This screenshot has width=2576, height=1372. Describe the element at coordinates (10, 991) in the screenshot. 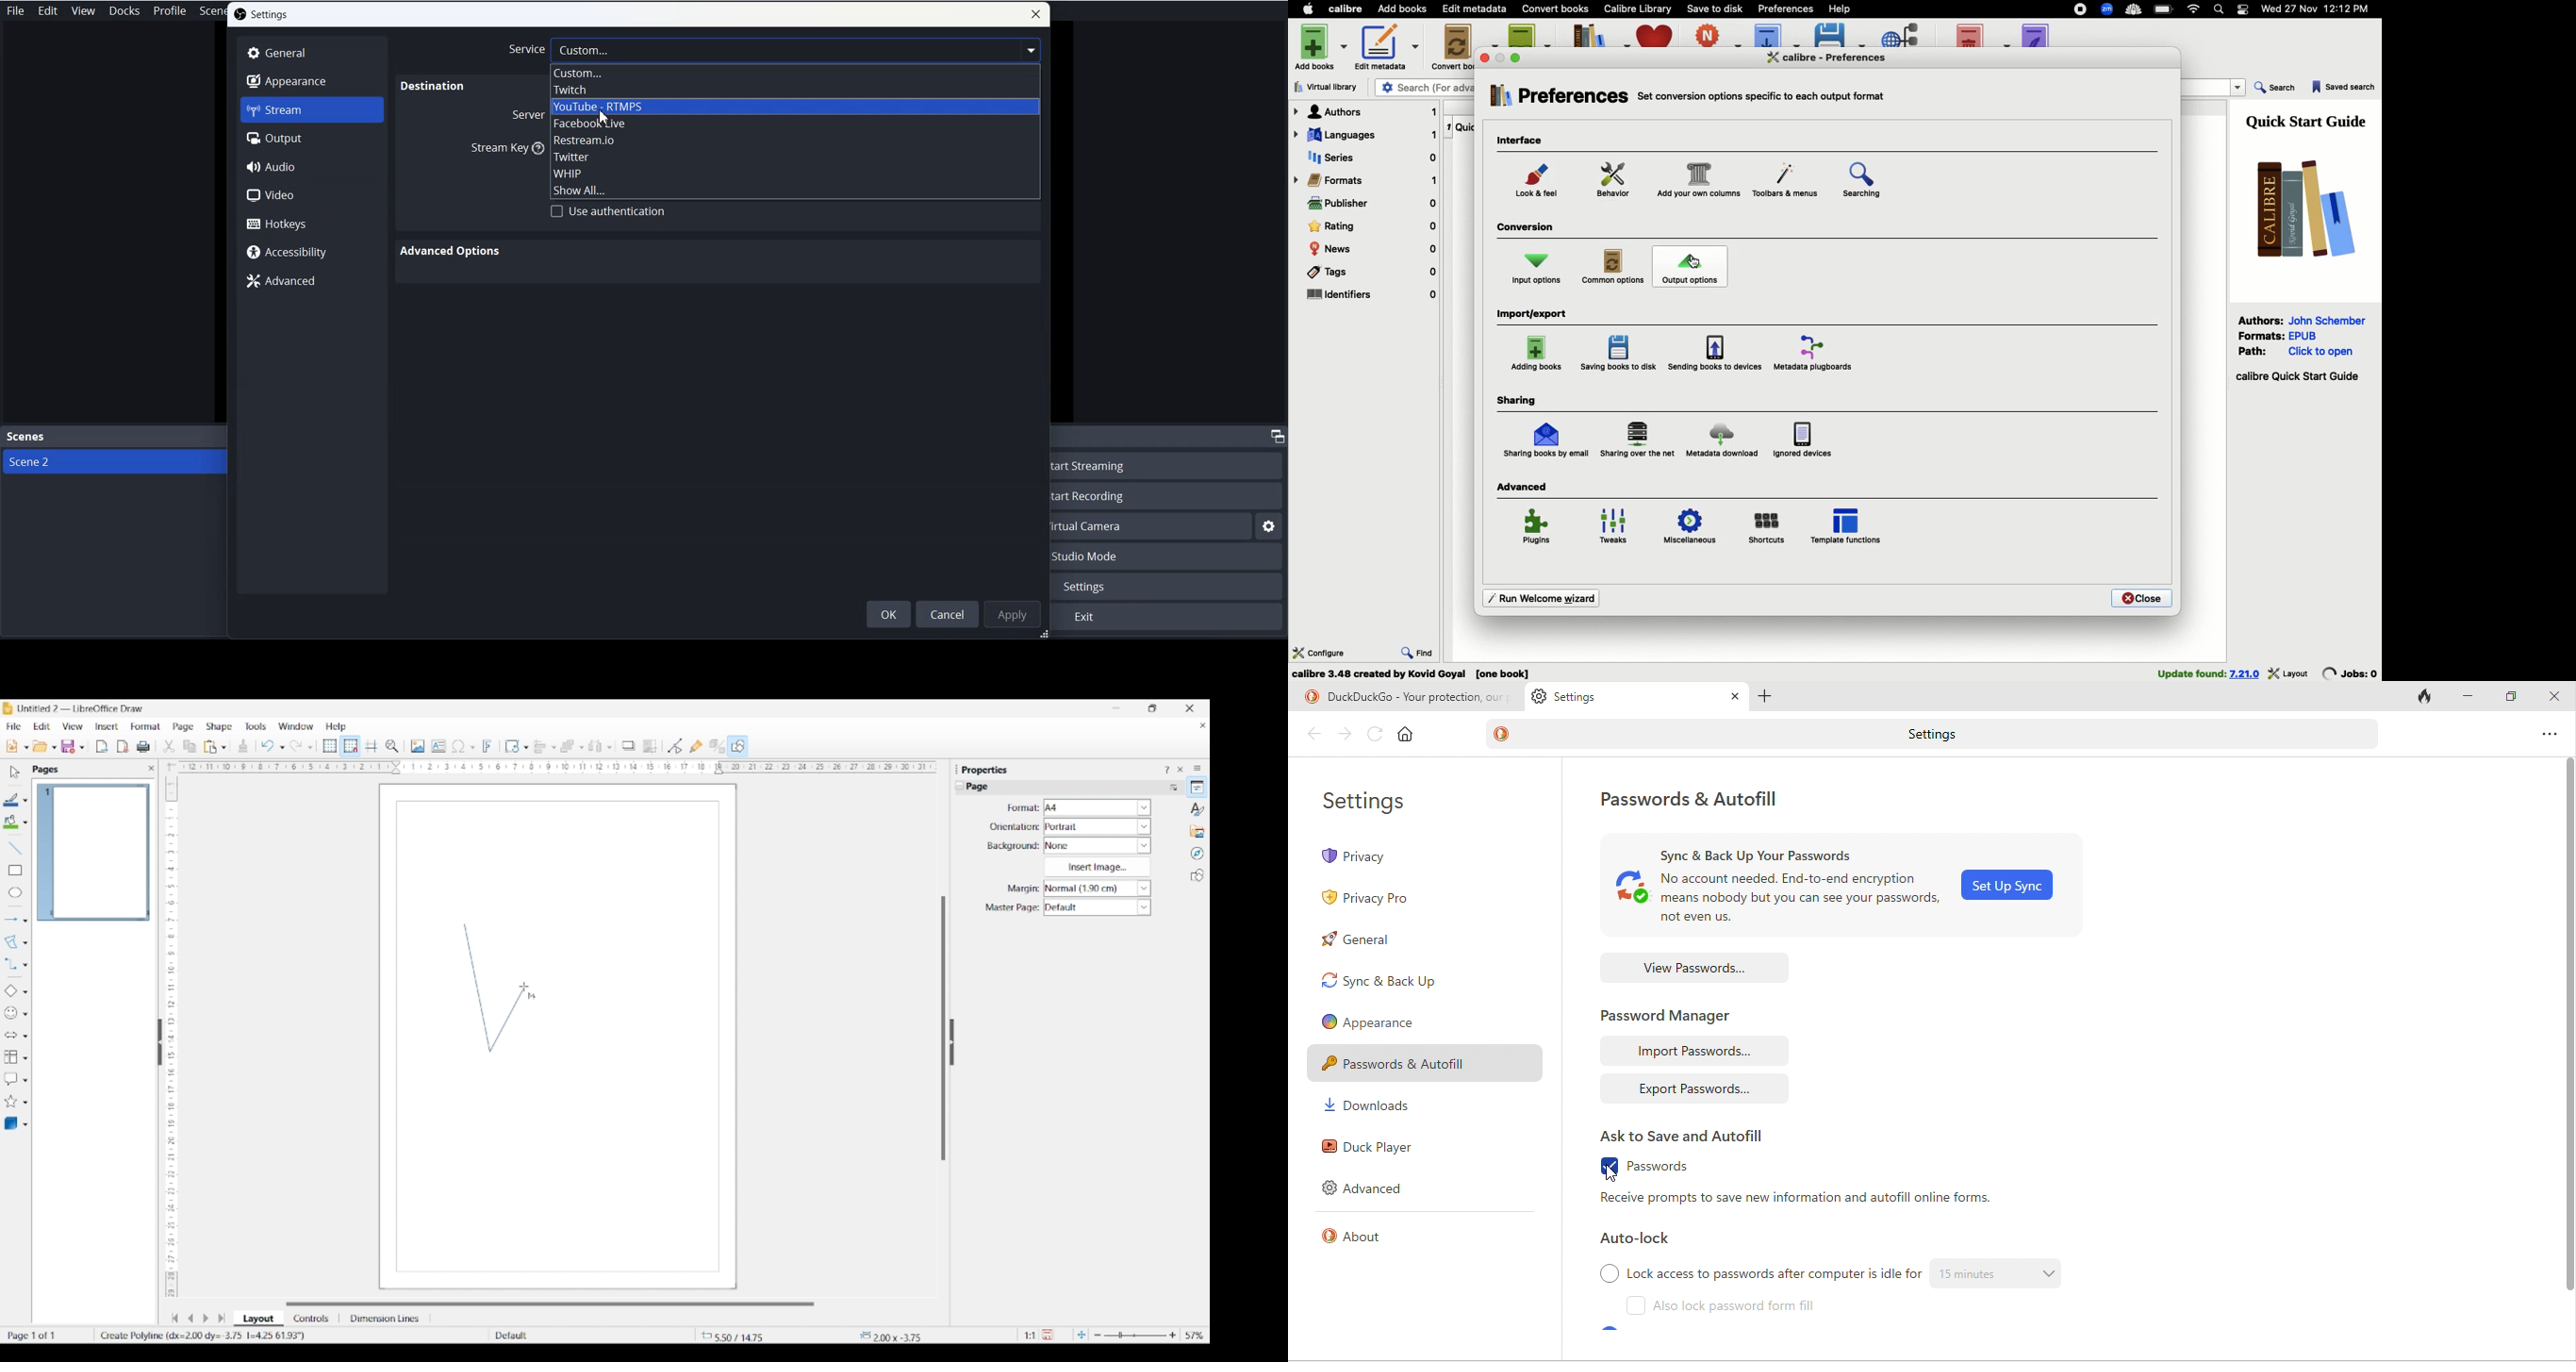

I see `Selected basic shape` at that location.